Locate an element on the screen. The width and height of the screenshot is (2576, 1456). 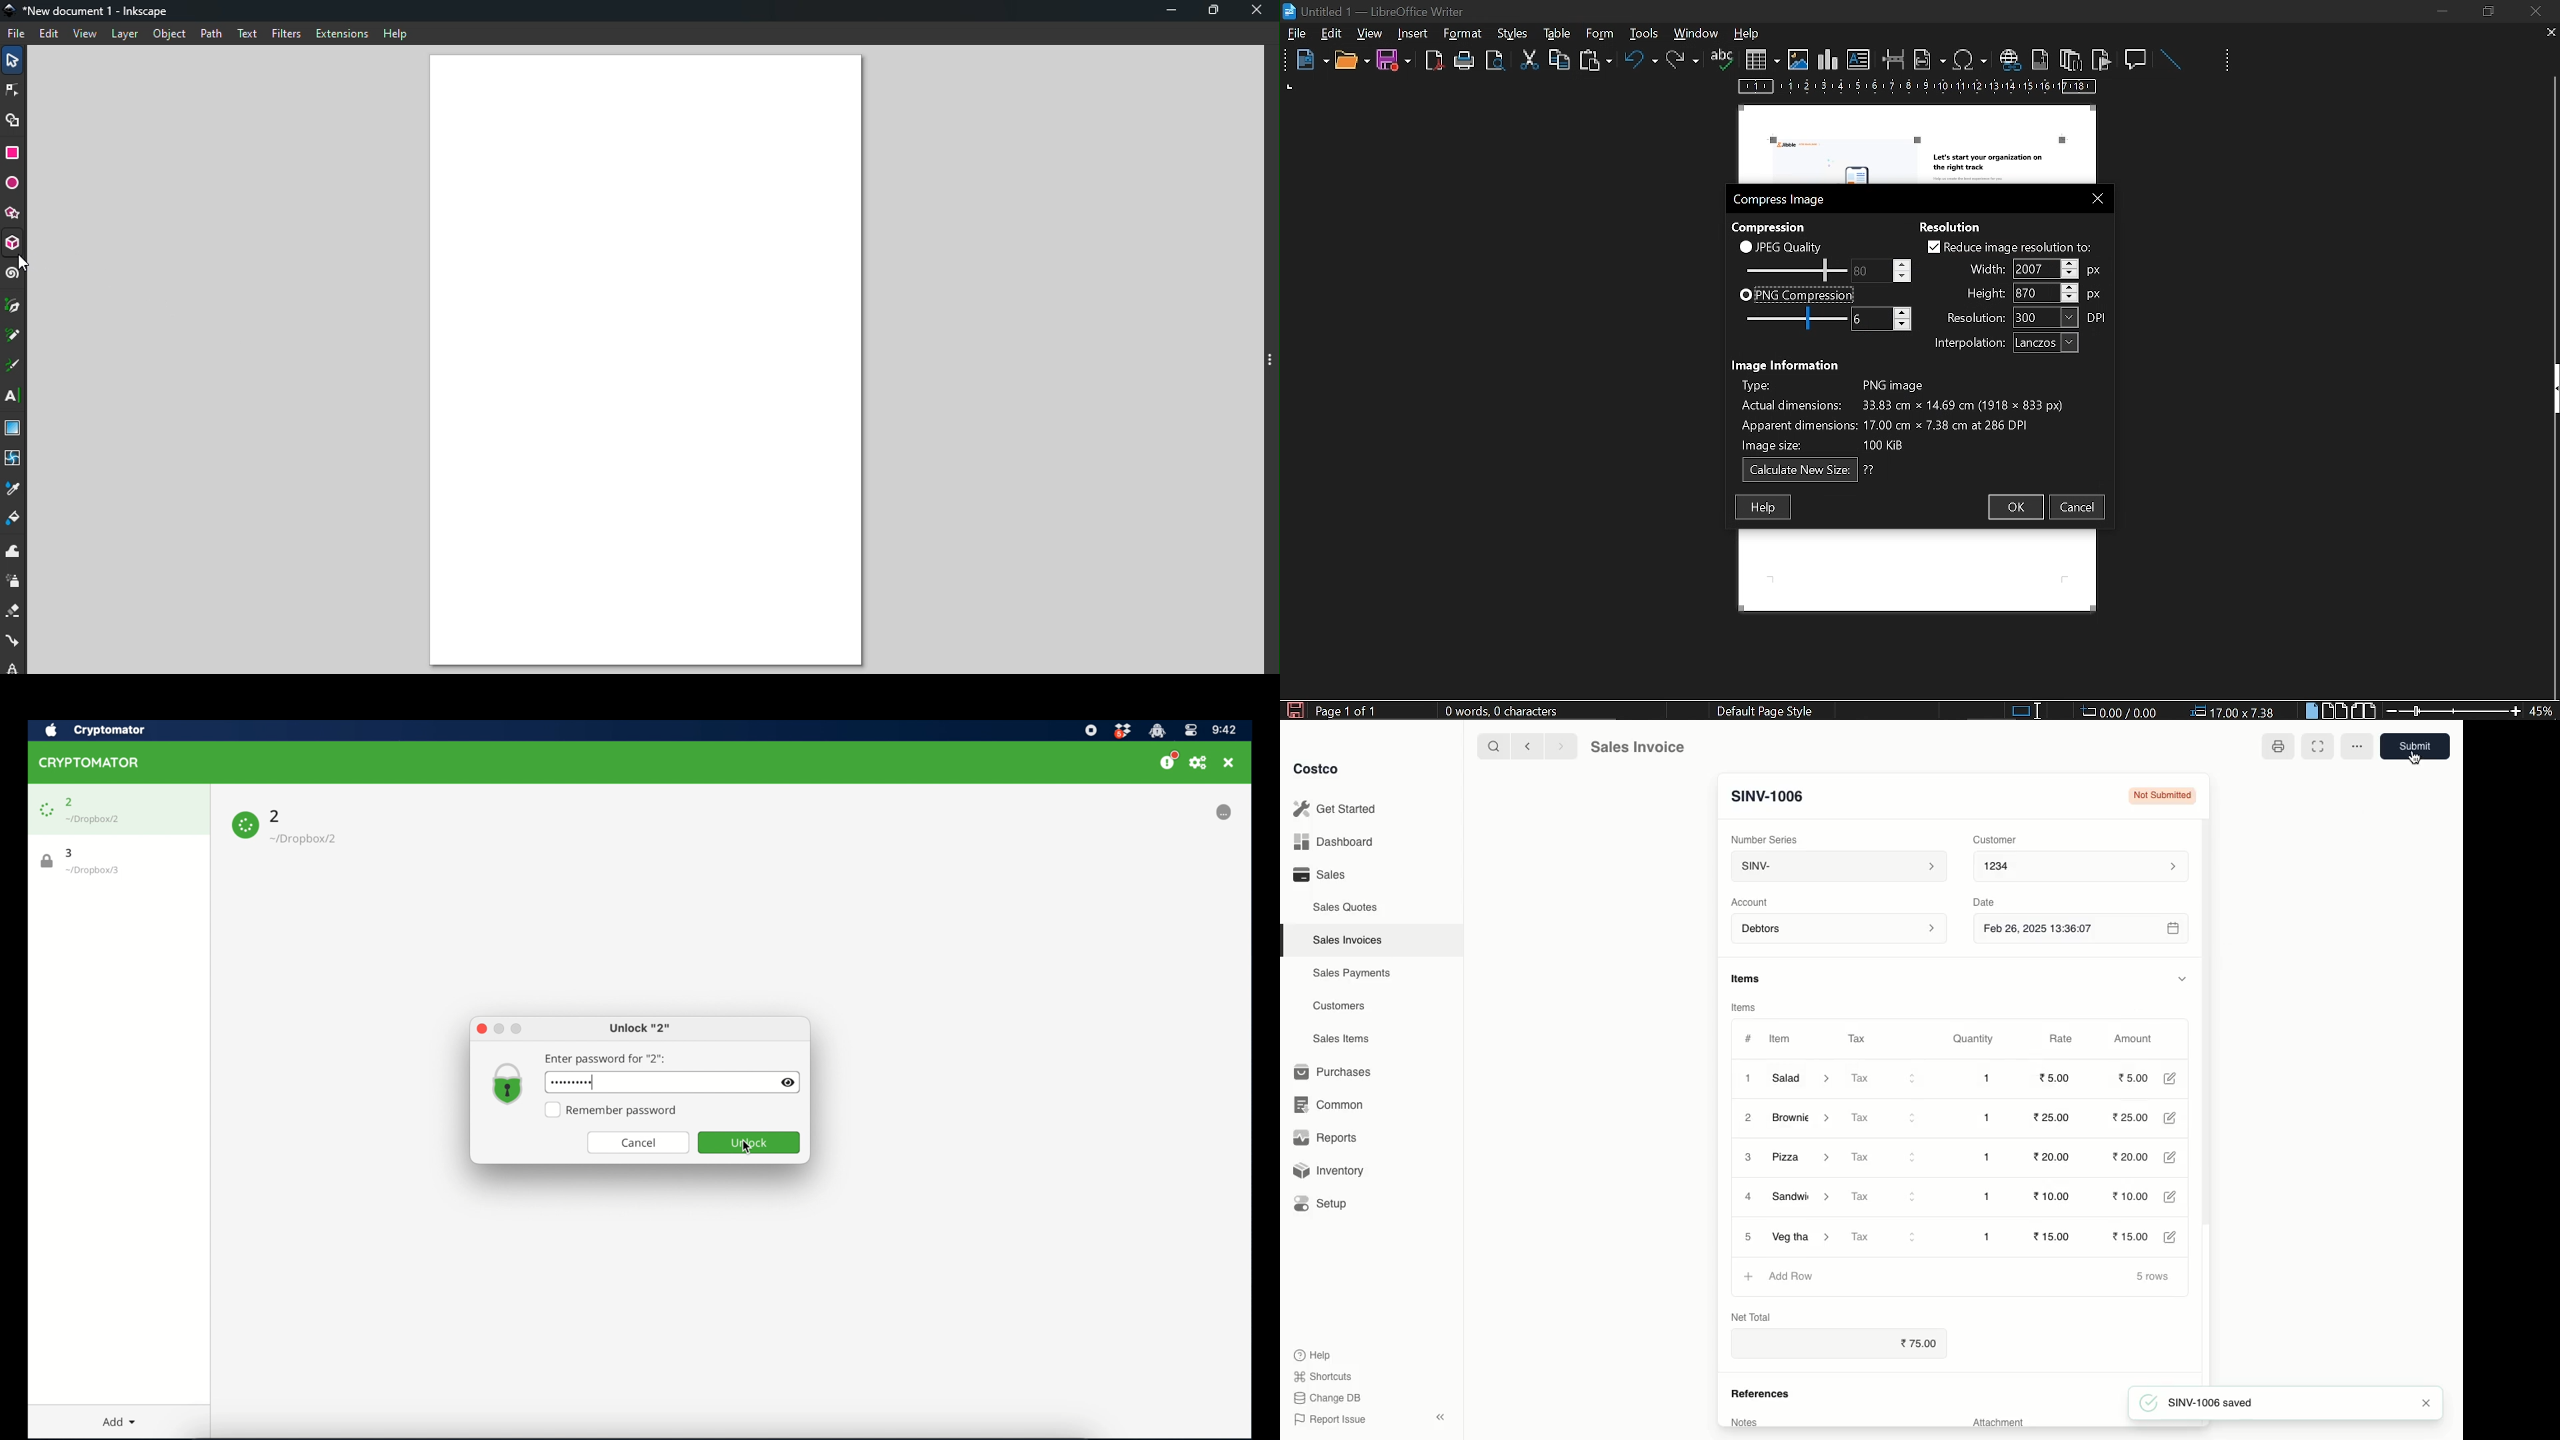
insert field is located at coordinates (1930, 59).